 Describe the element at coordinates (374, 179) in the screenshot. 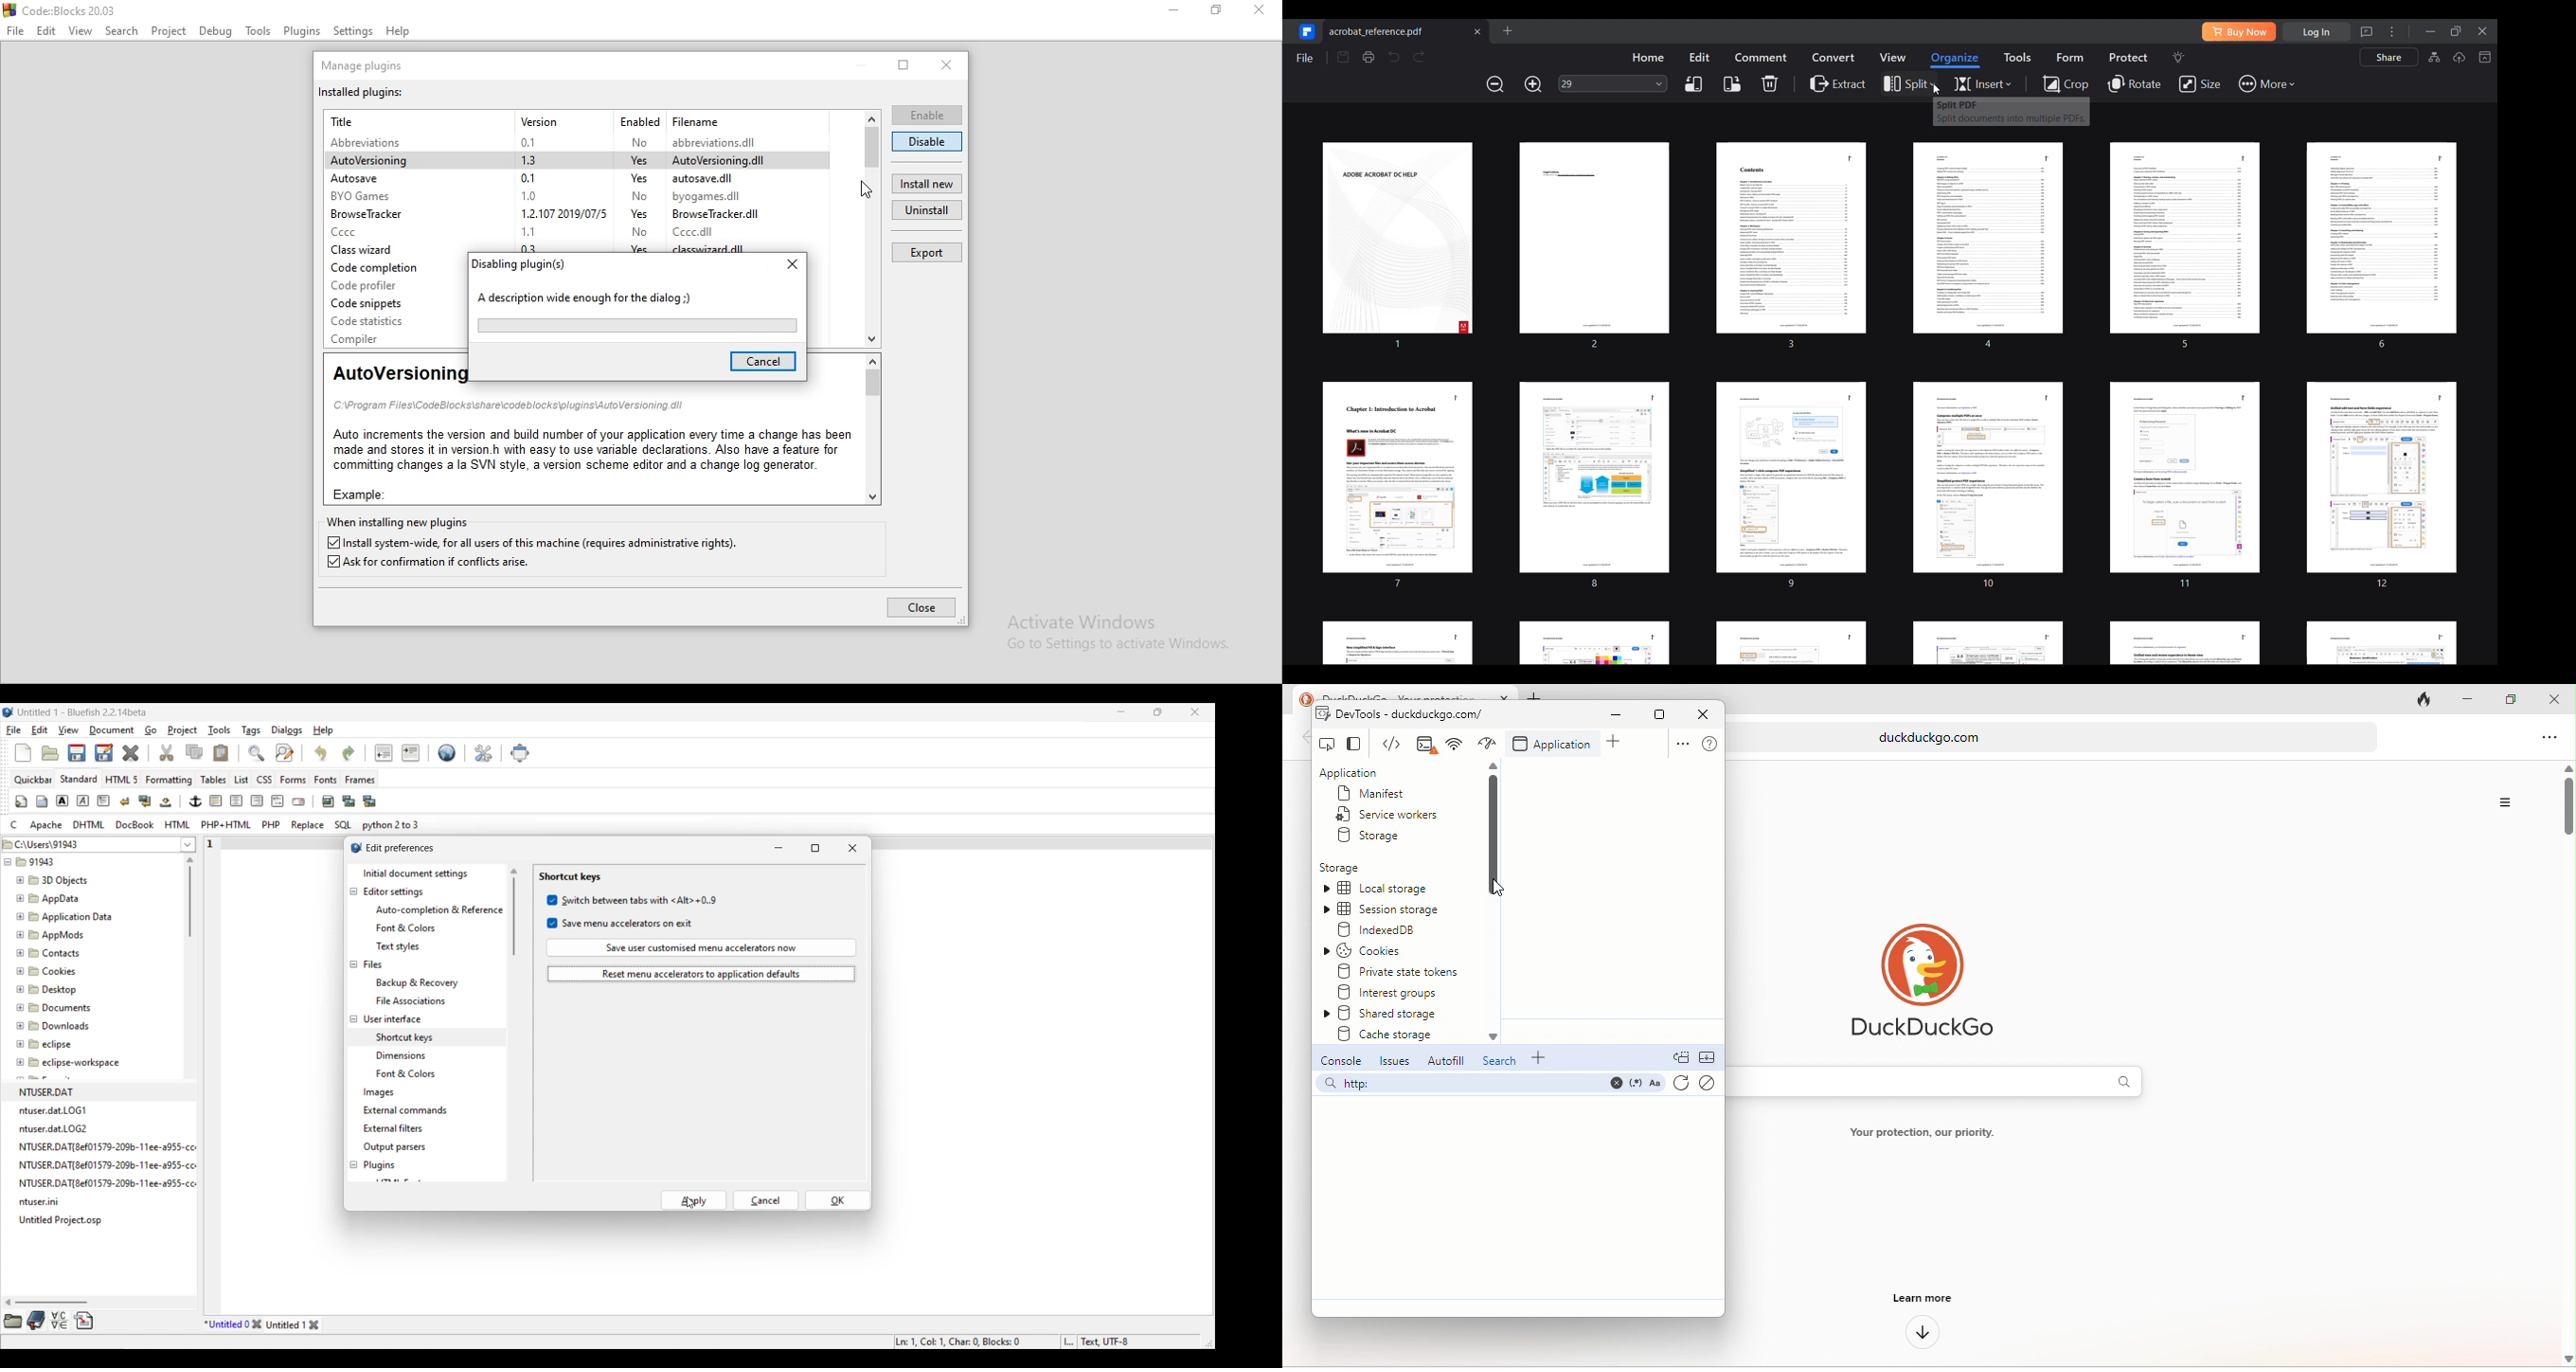

I see `Autosave ` at that location.